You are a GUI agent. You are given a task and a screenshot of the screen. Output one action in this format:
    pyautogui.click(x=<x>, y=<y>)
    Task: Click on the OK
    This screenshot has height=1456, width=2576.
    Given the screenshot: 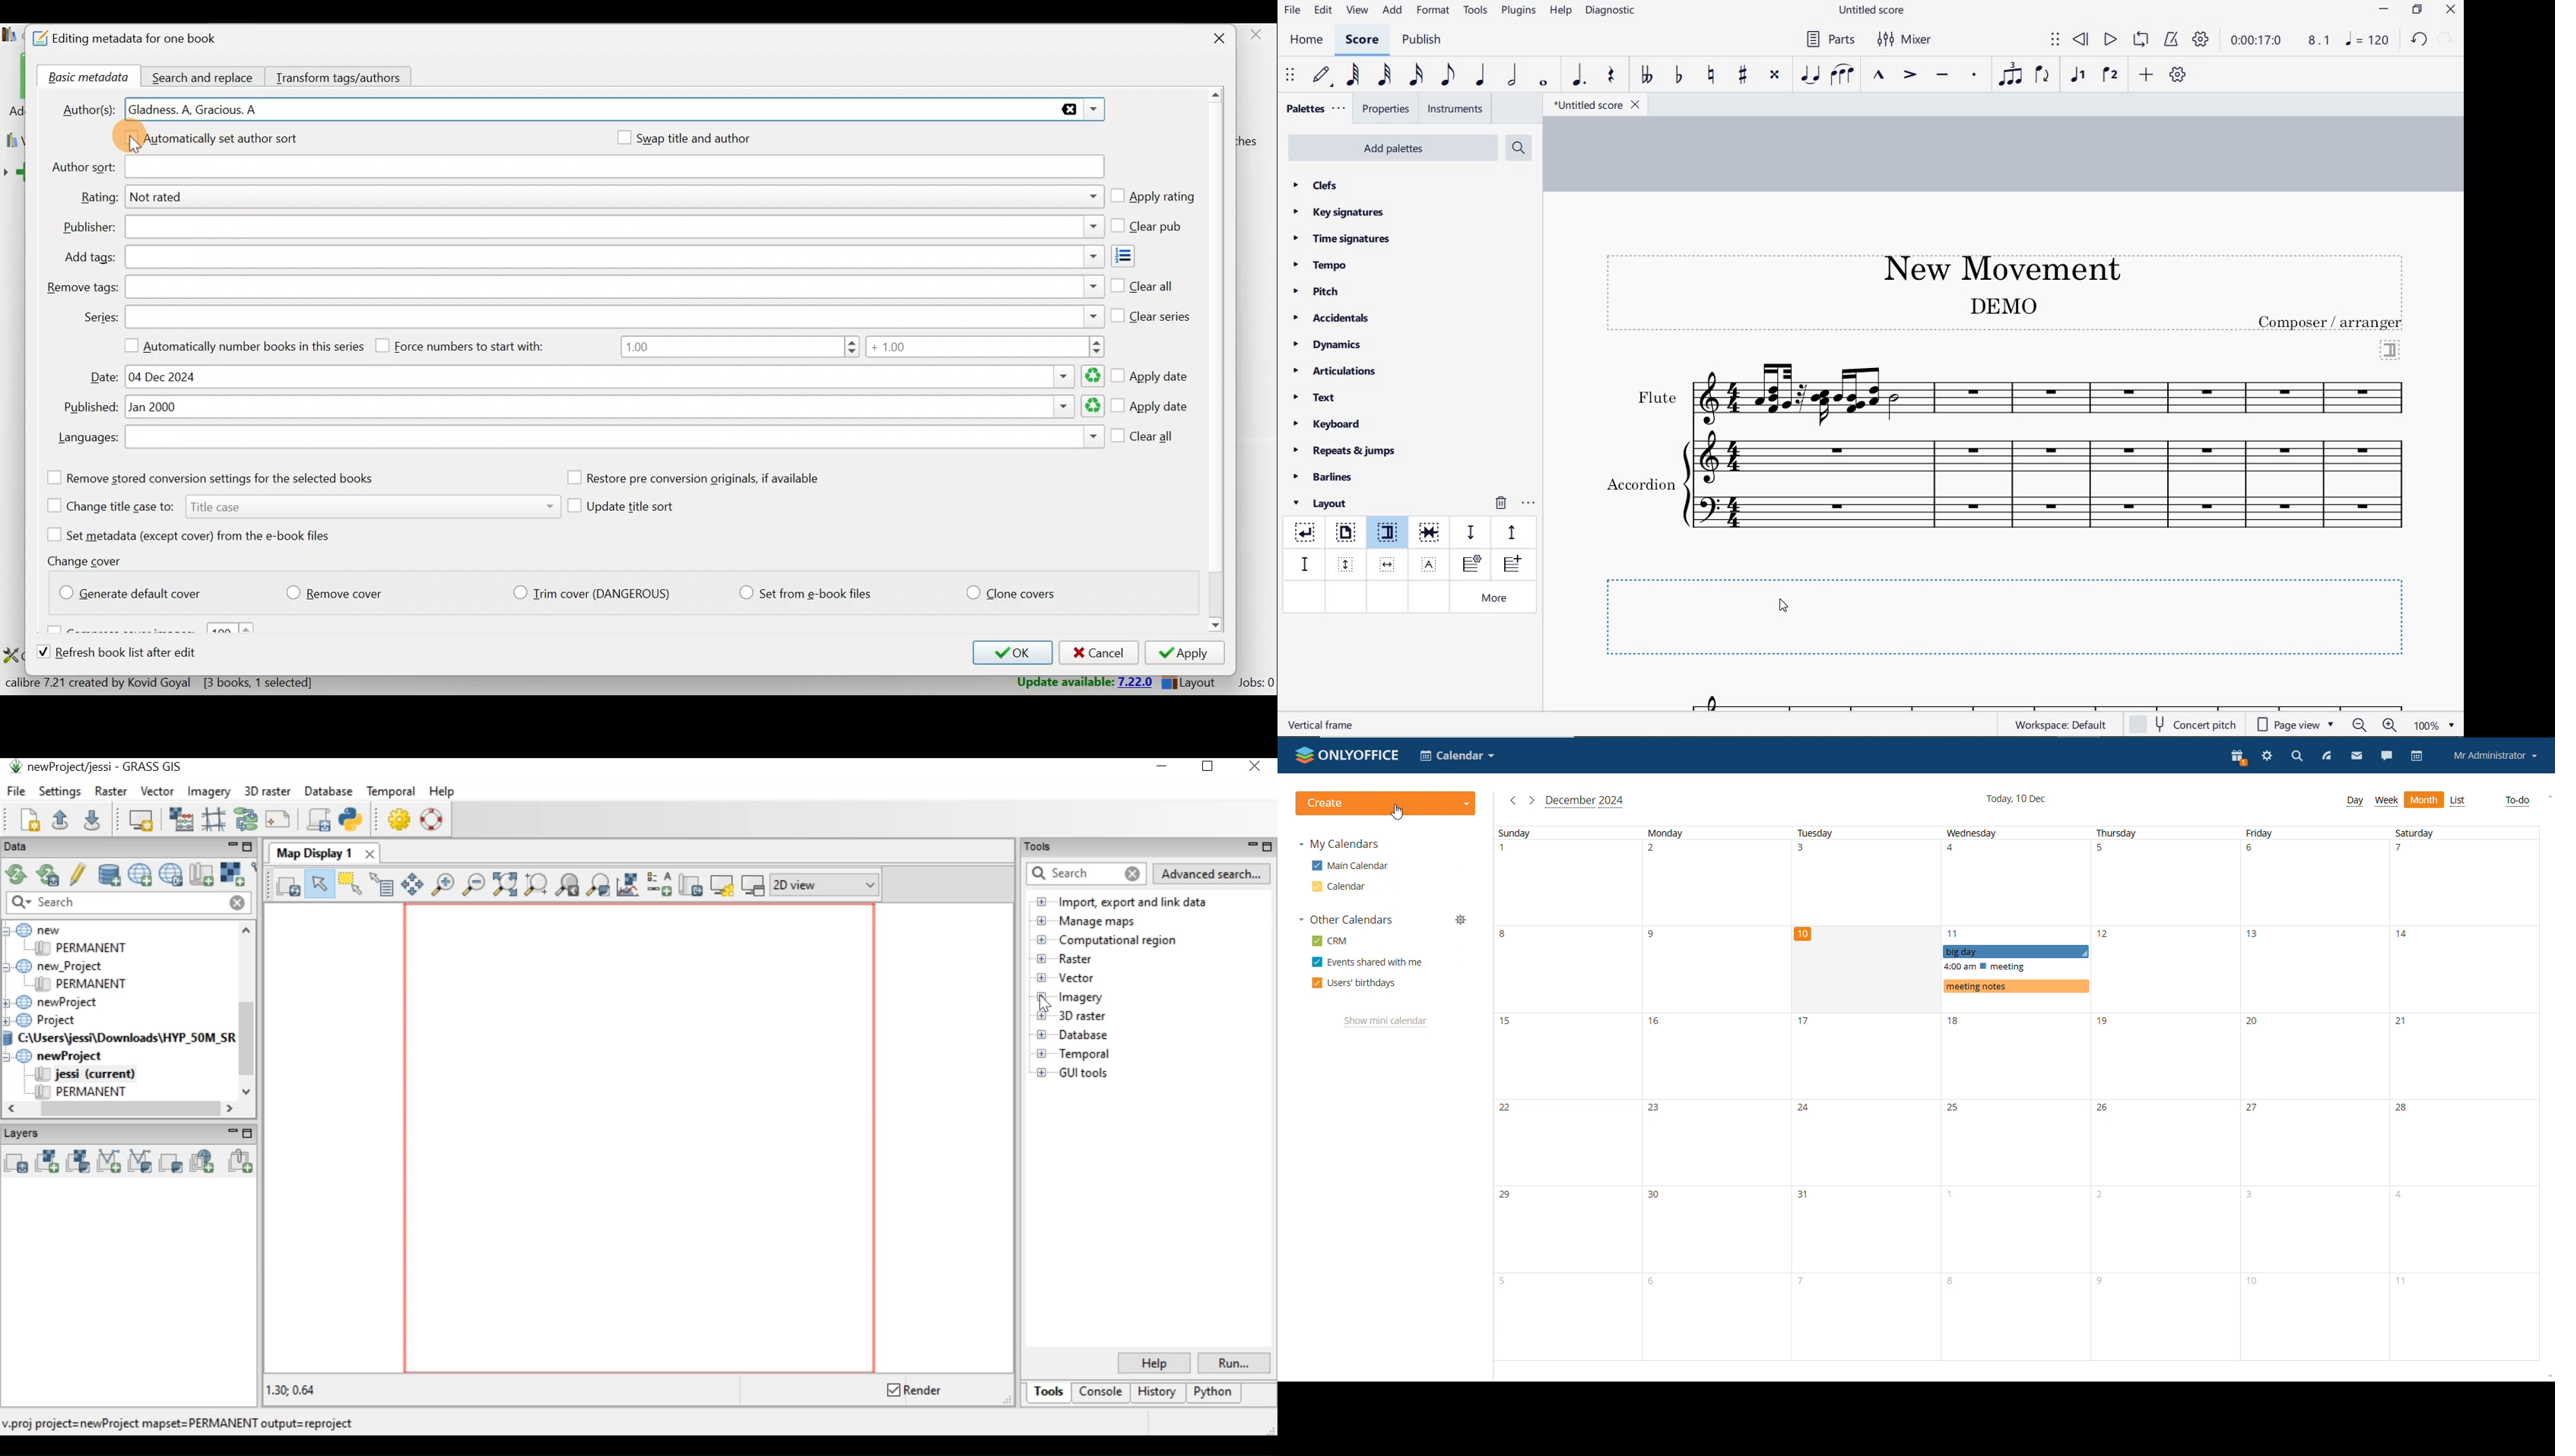 What is the action you would take?
    pyautogui.click(x=1009, y=653)
    